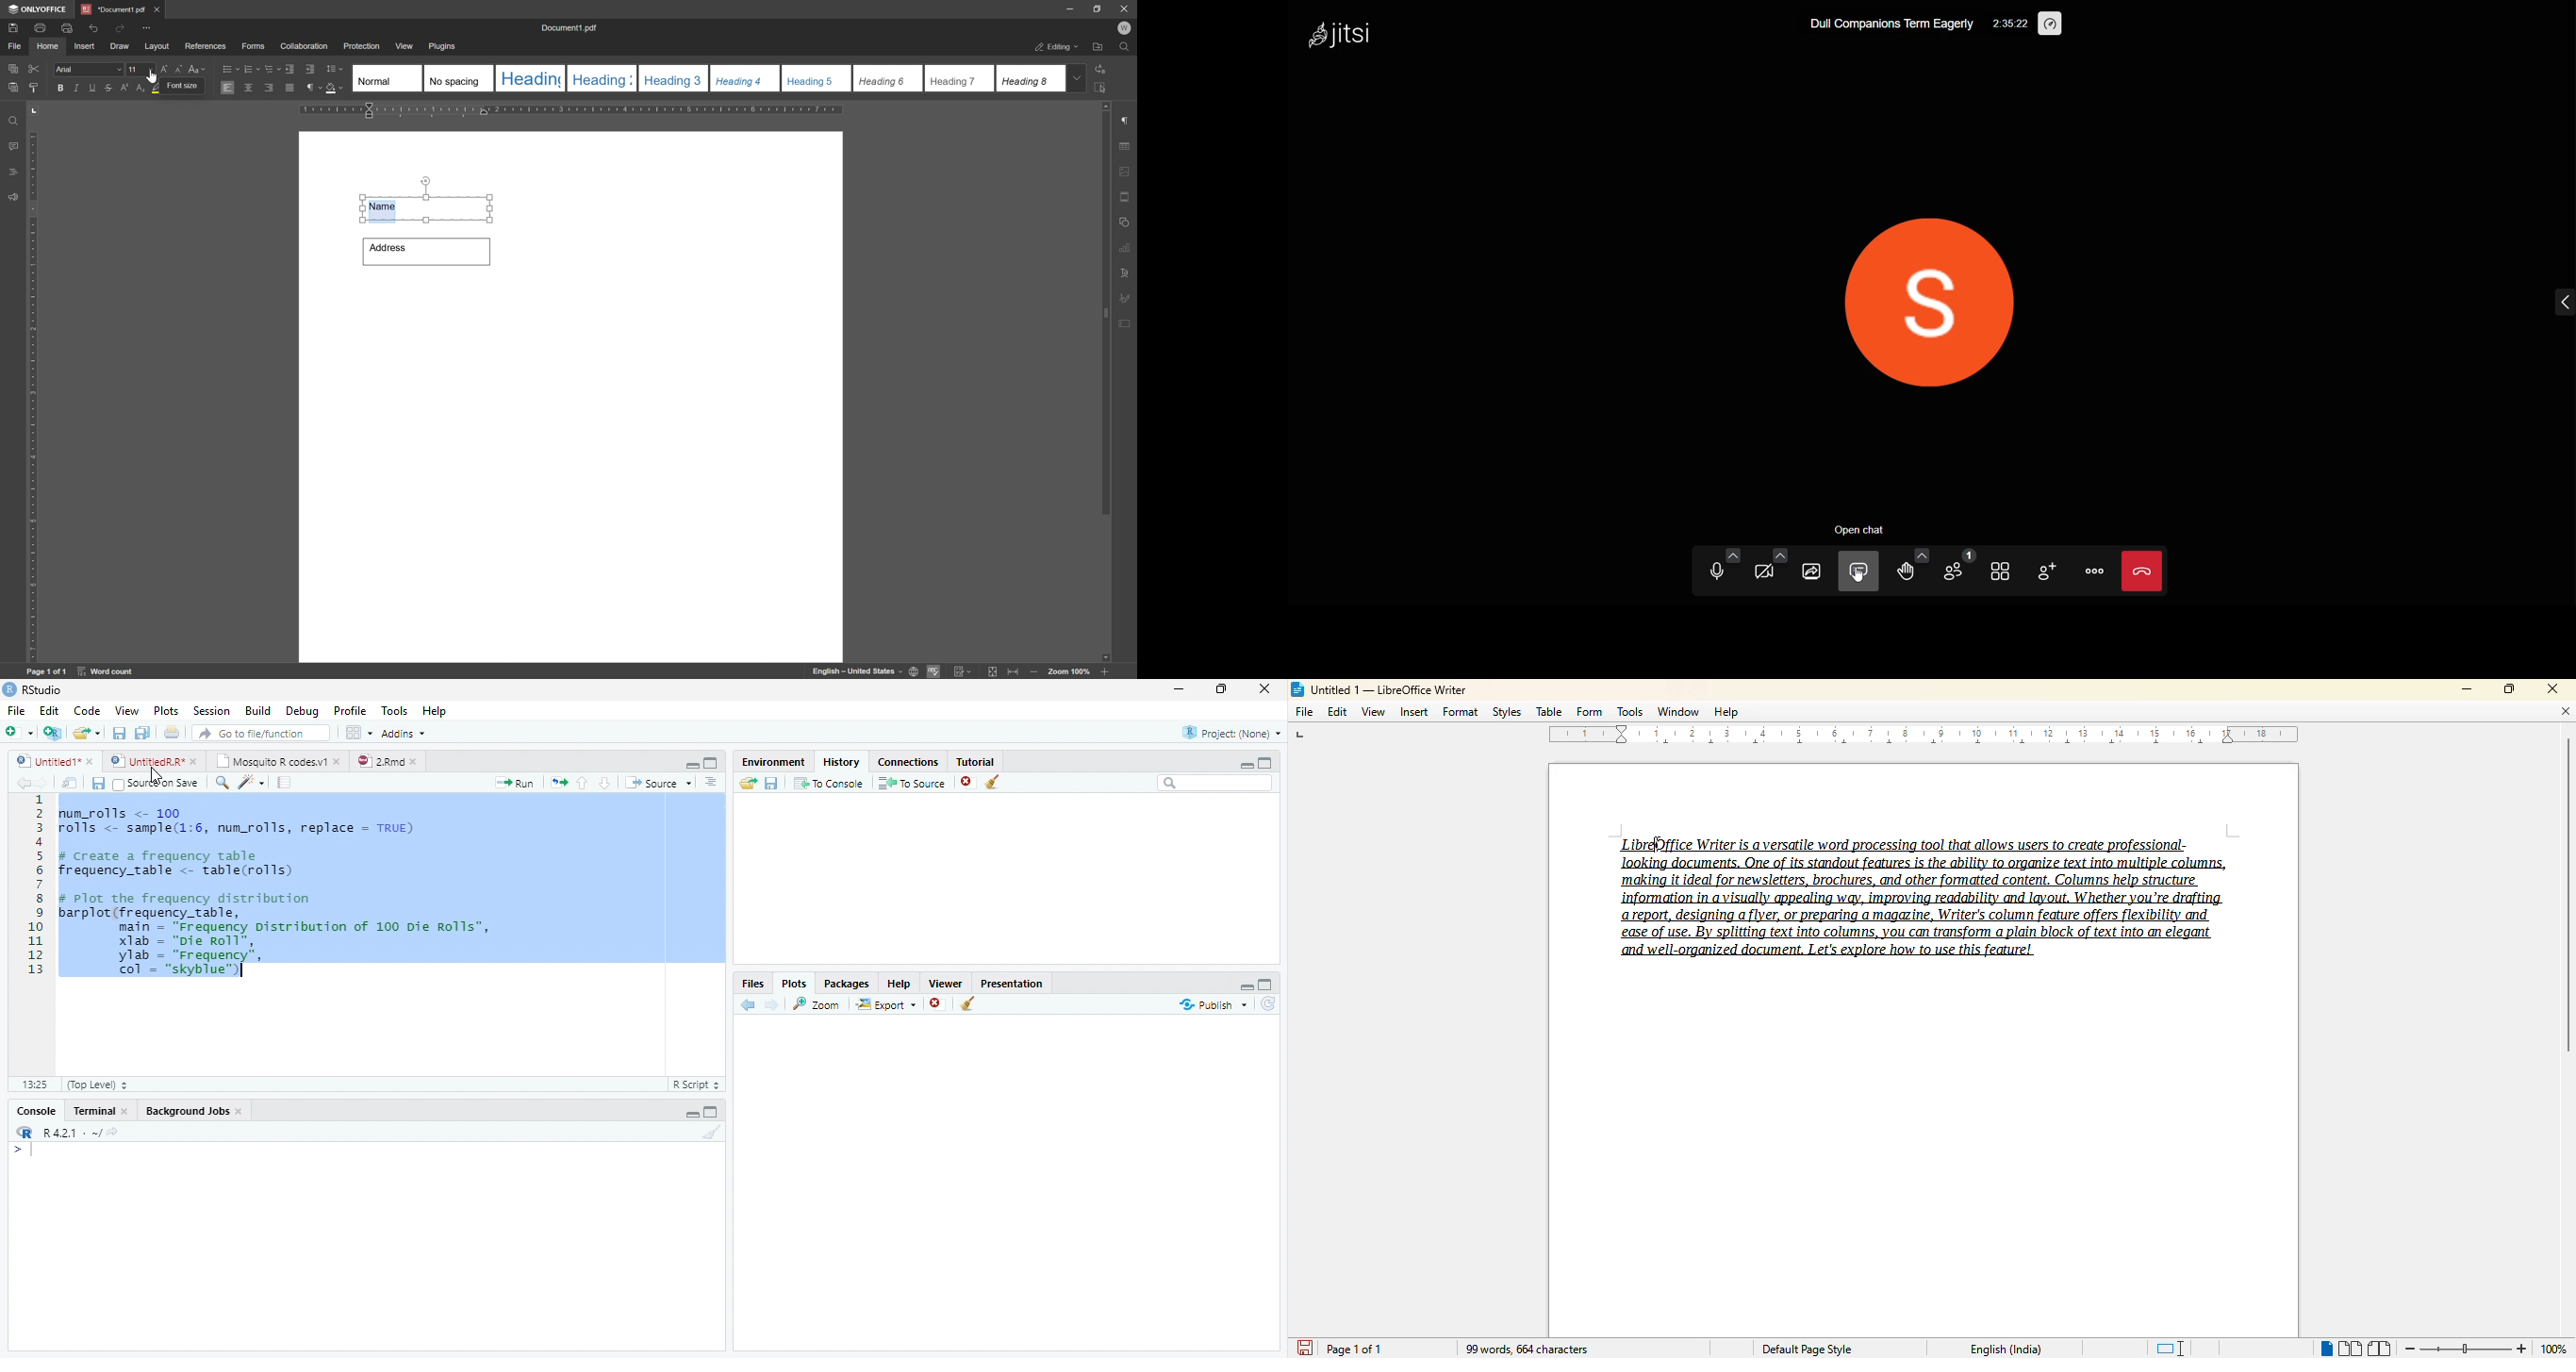 This screenshot has width=2576, height=1372. What do you see at coordinates (40, 28) in the screenshot?
I see `print` at bounding box center [40, 28].